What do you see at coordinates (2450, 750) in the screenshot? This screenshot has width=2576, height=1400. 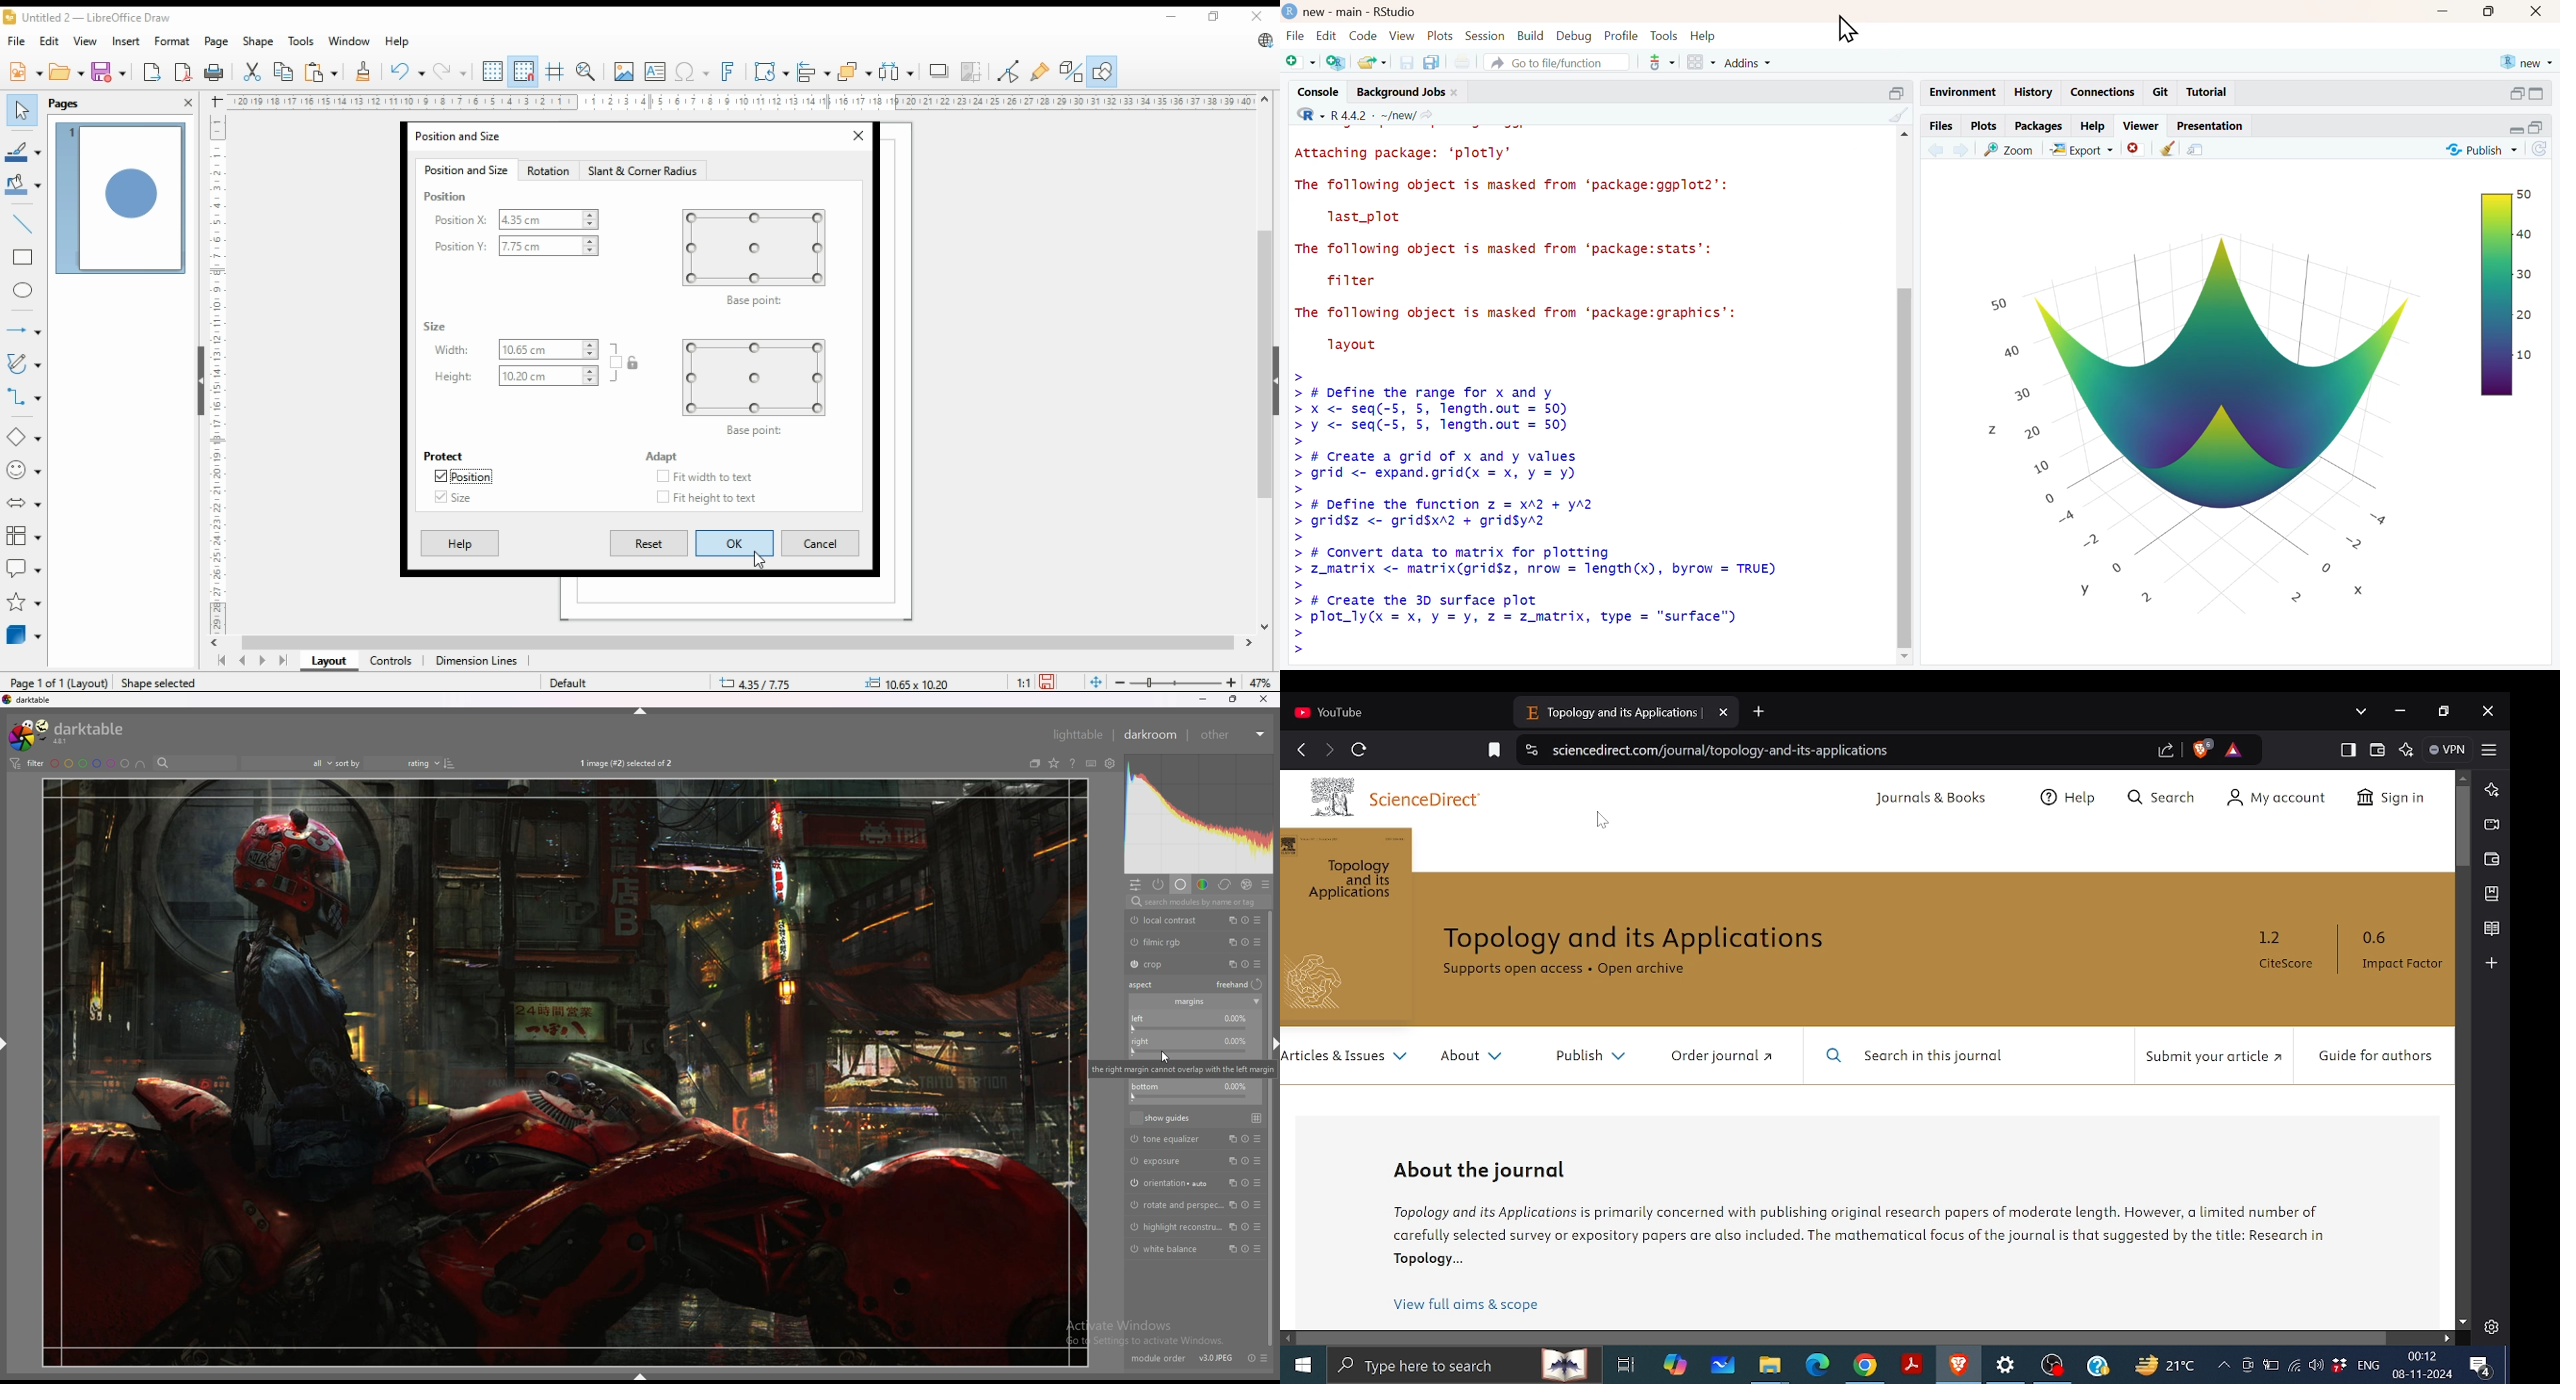 I see `VPN` at bounding box center [2450, 750].